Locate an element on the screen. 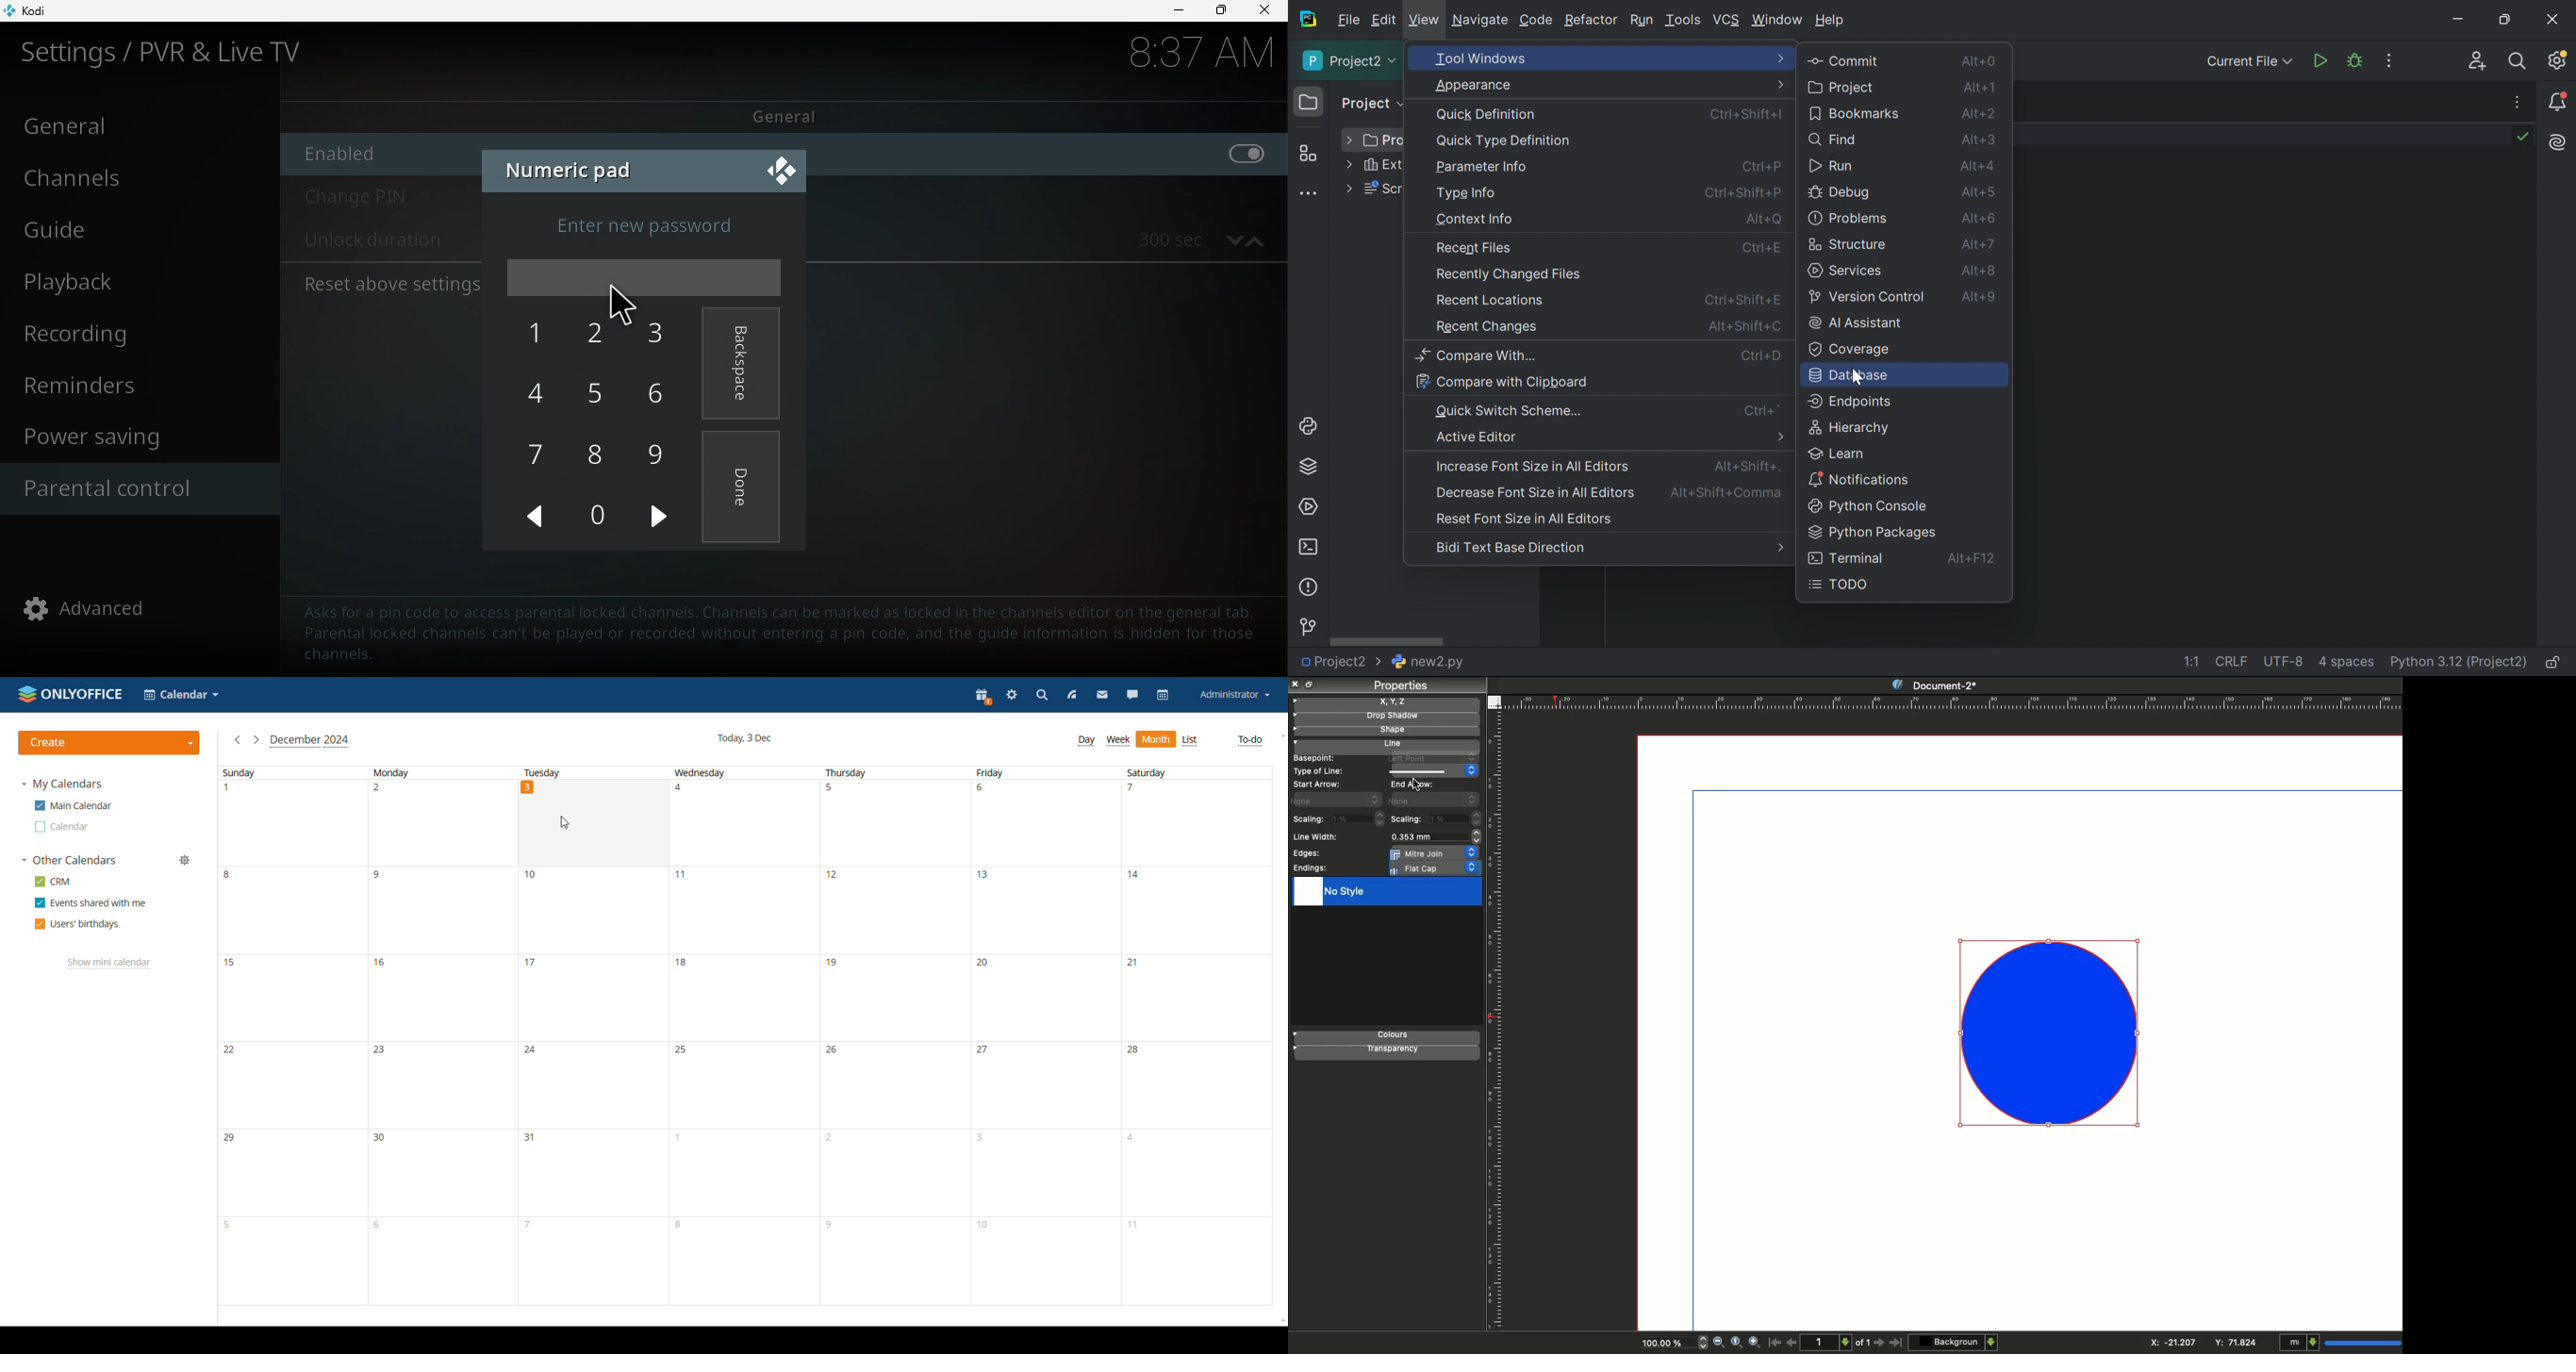 This screenshot has width=2576, height=1372. More is located at coordinates (1780, 435).